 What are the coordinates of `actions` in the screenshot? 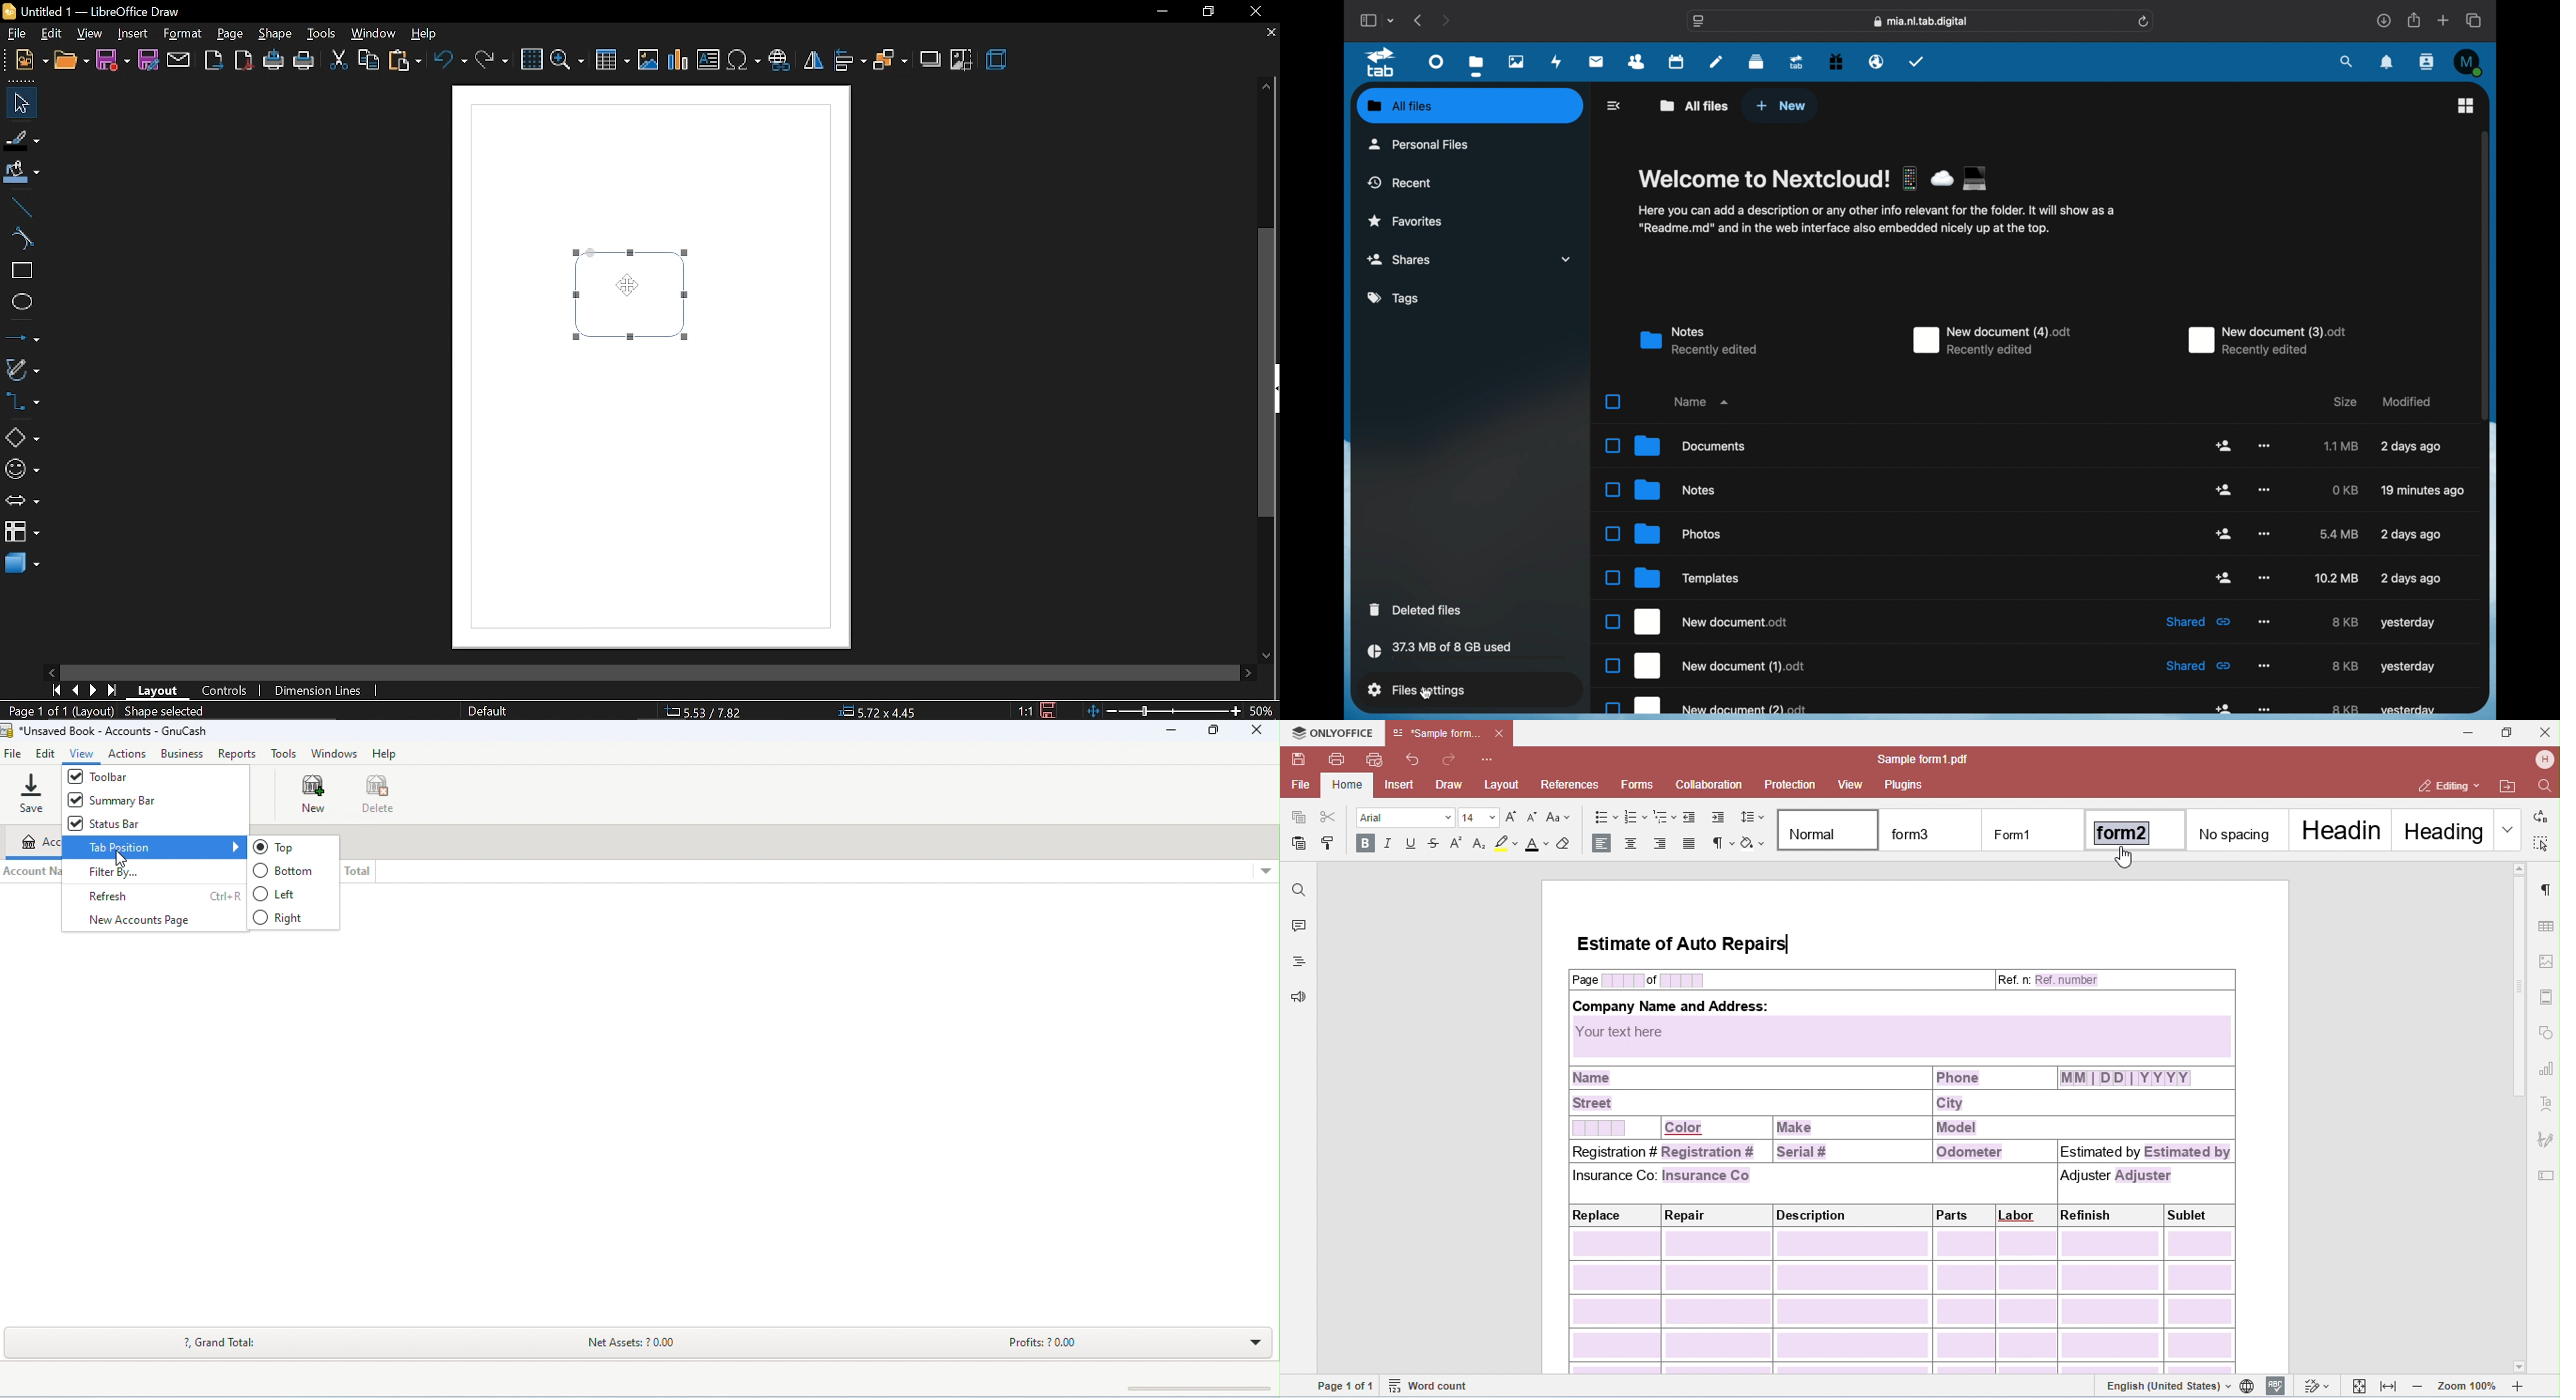 It's located at (127, 755).